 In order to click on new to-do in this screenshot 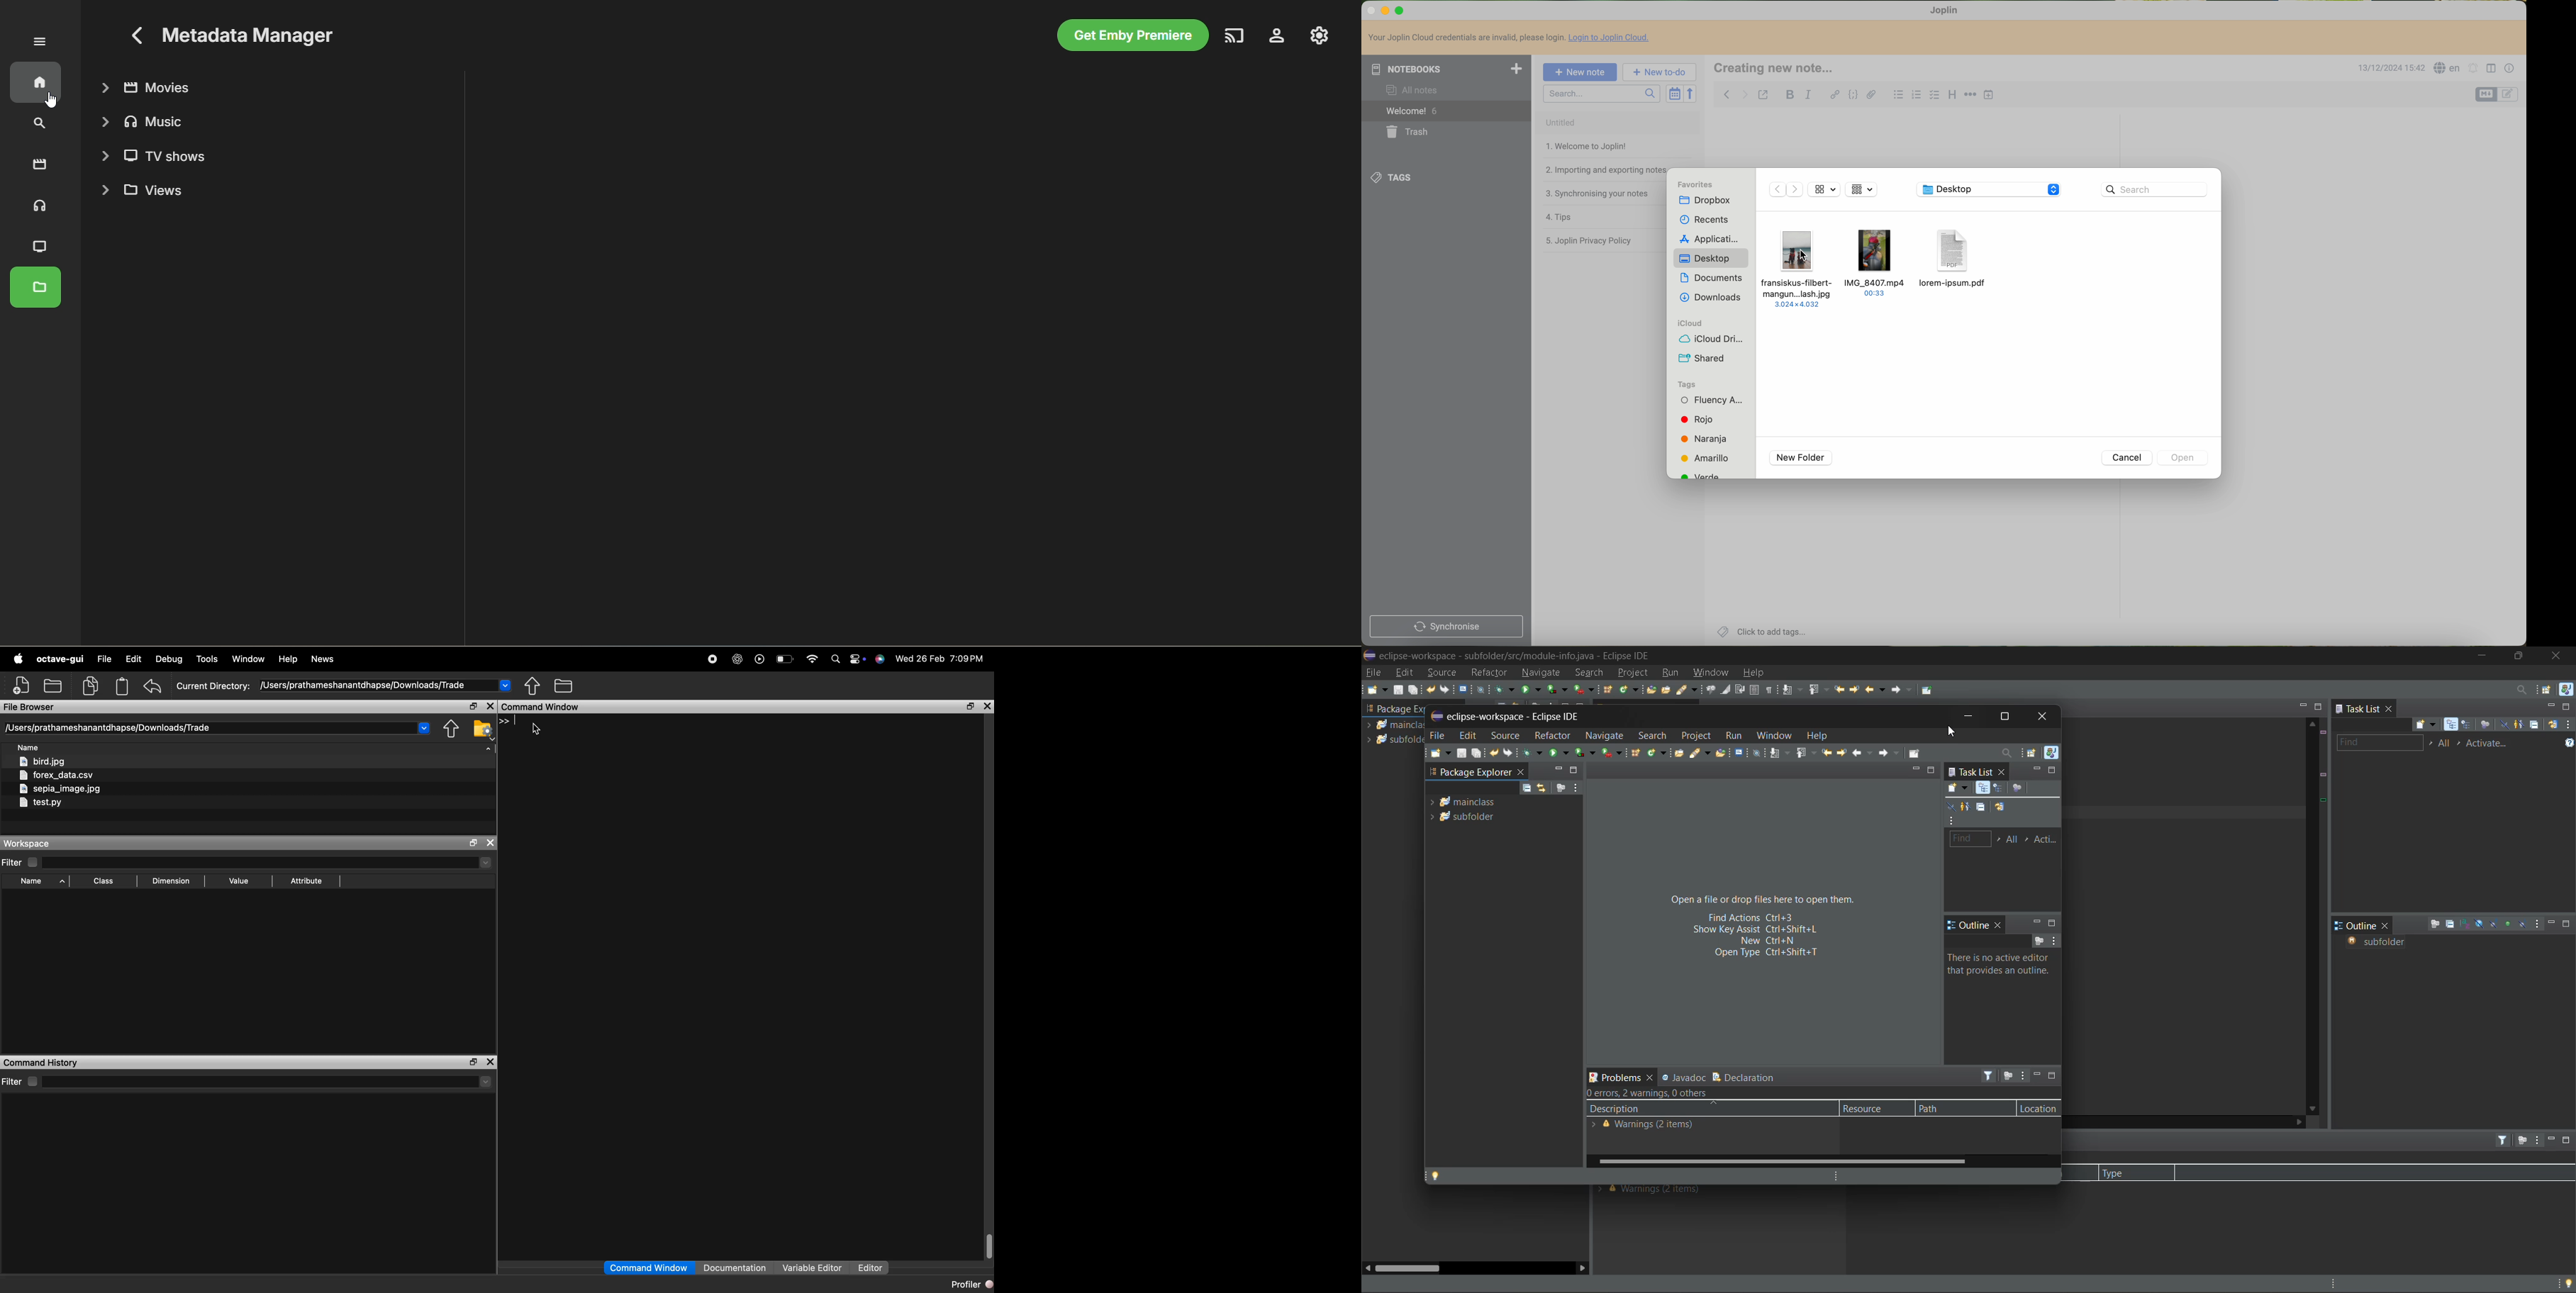, I will do `click(1660, 72)`.